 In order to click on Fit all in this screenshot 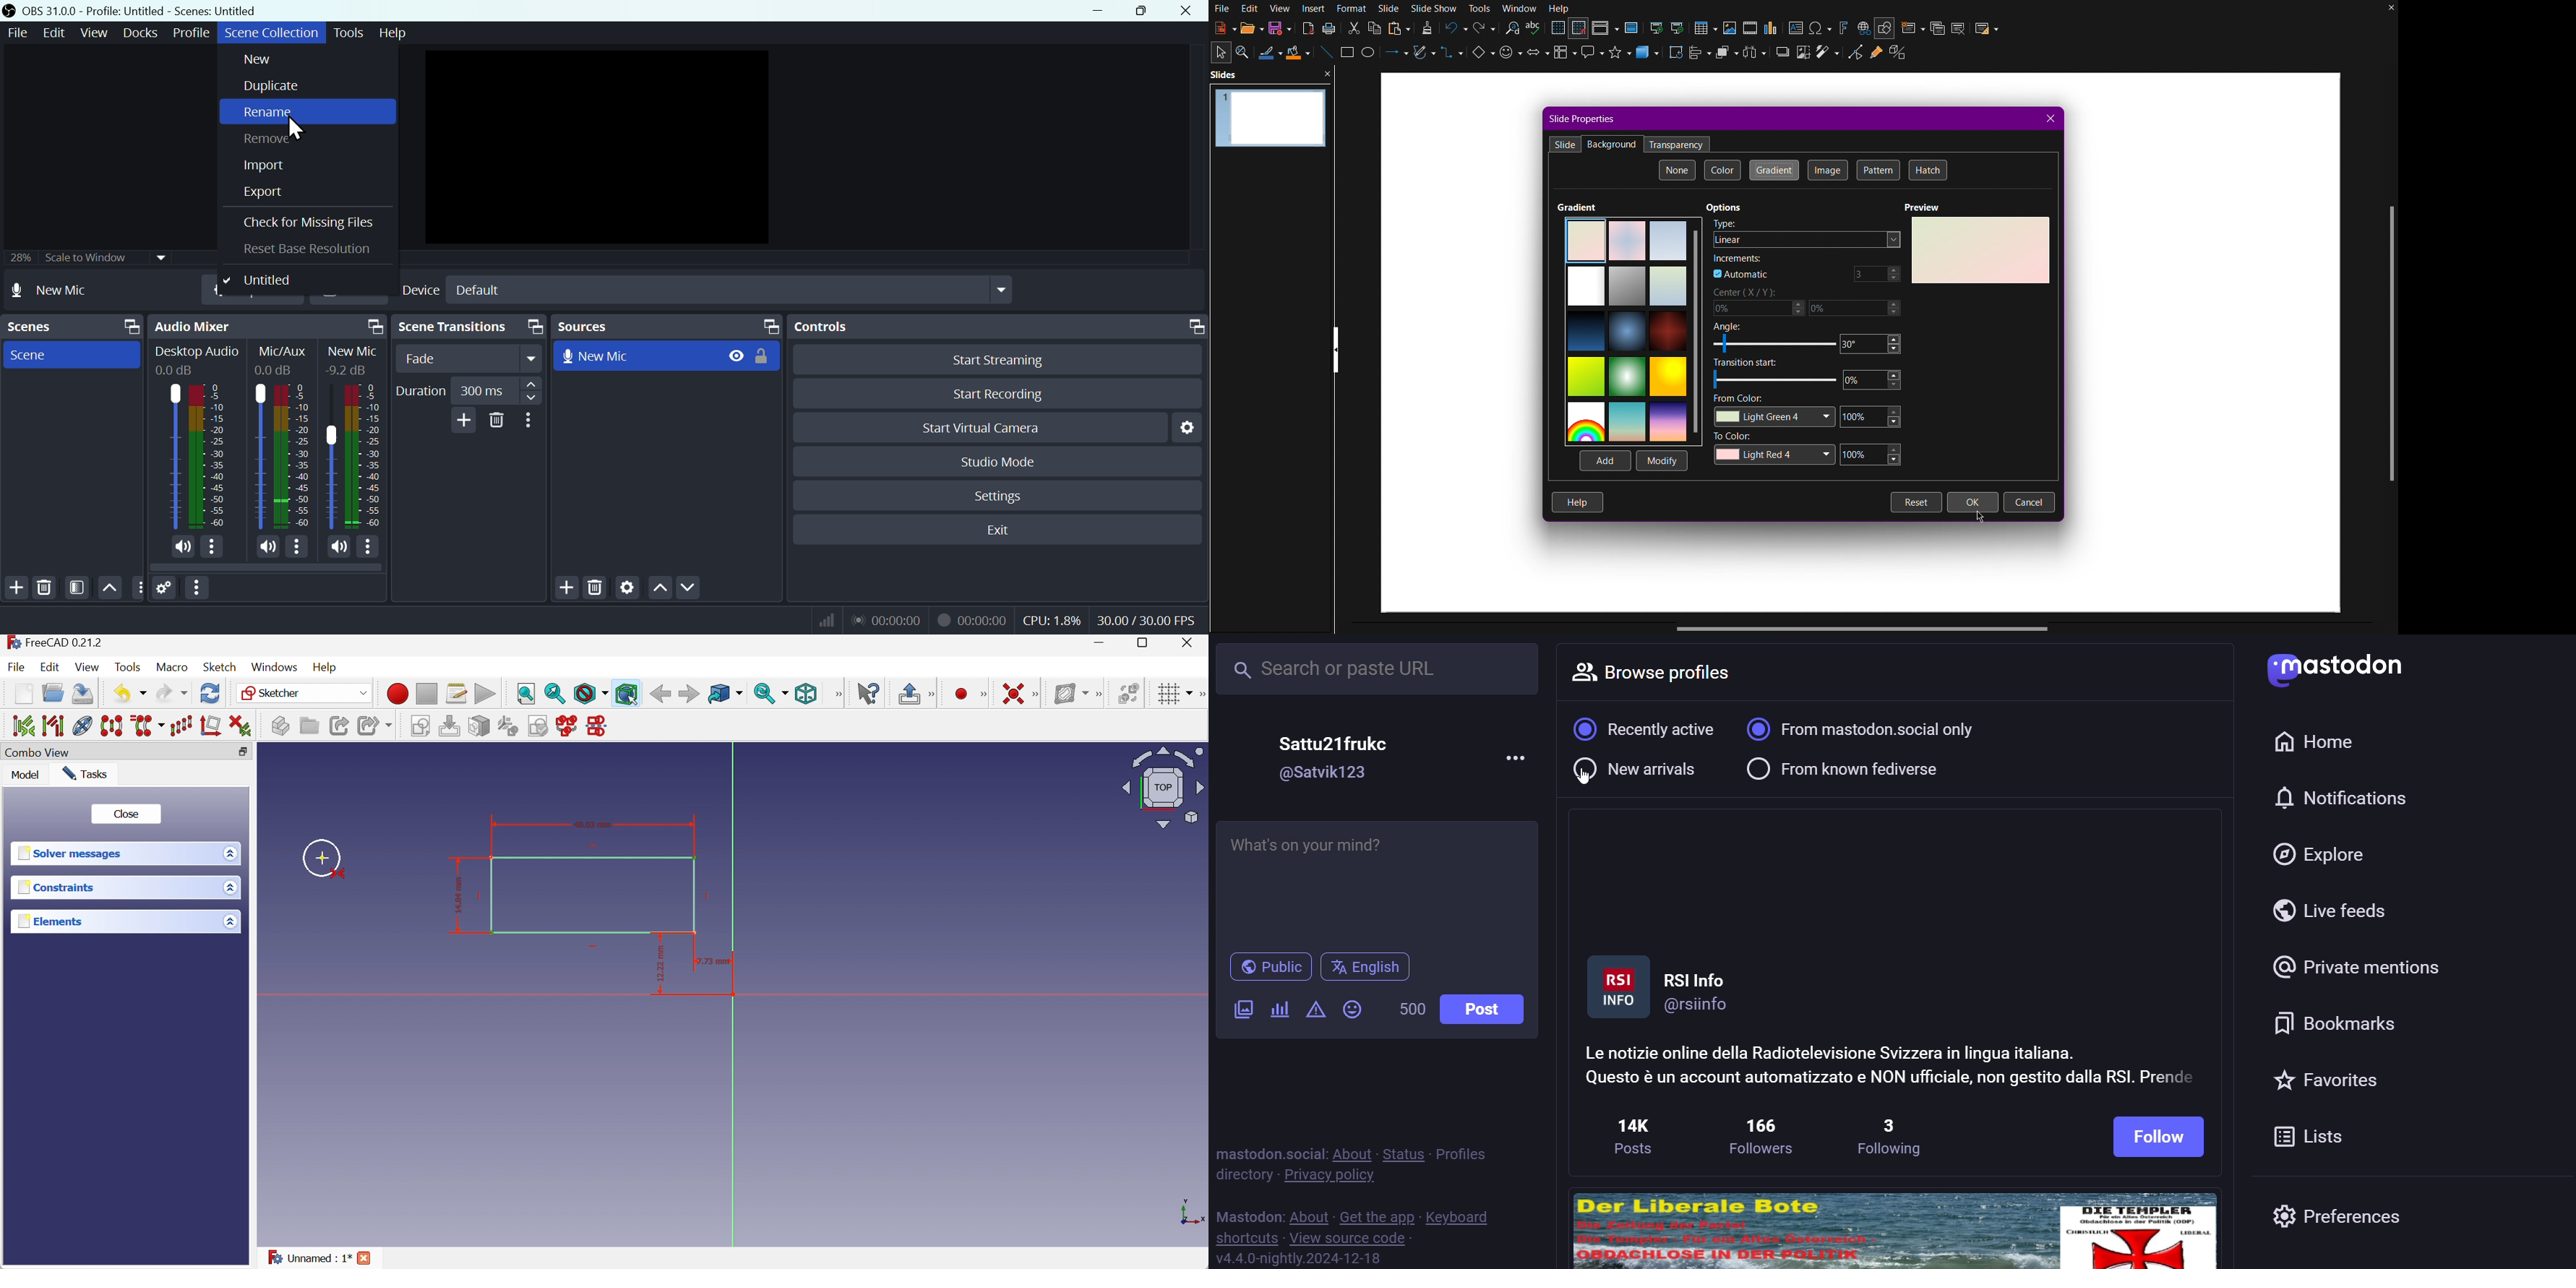, I will do `click(527, 694)`.